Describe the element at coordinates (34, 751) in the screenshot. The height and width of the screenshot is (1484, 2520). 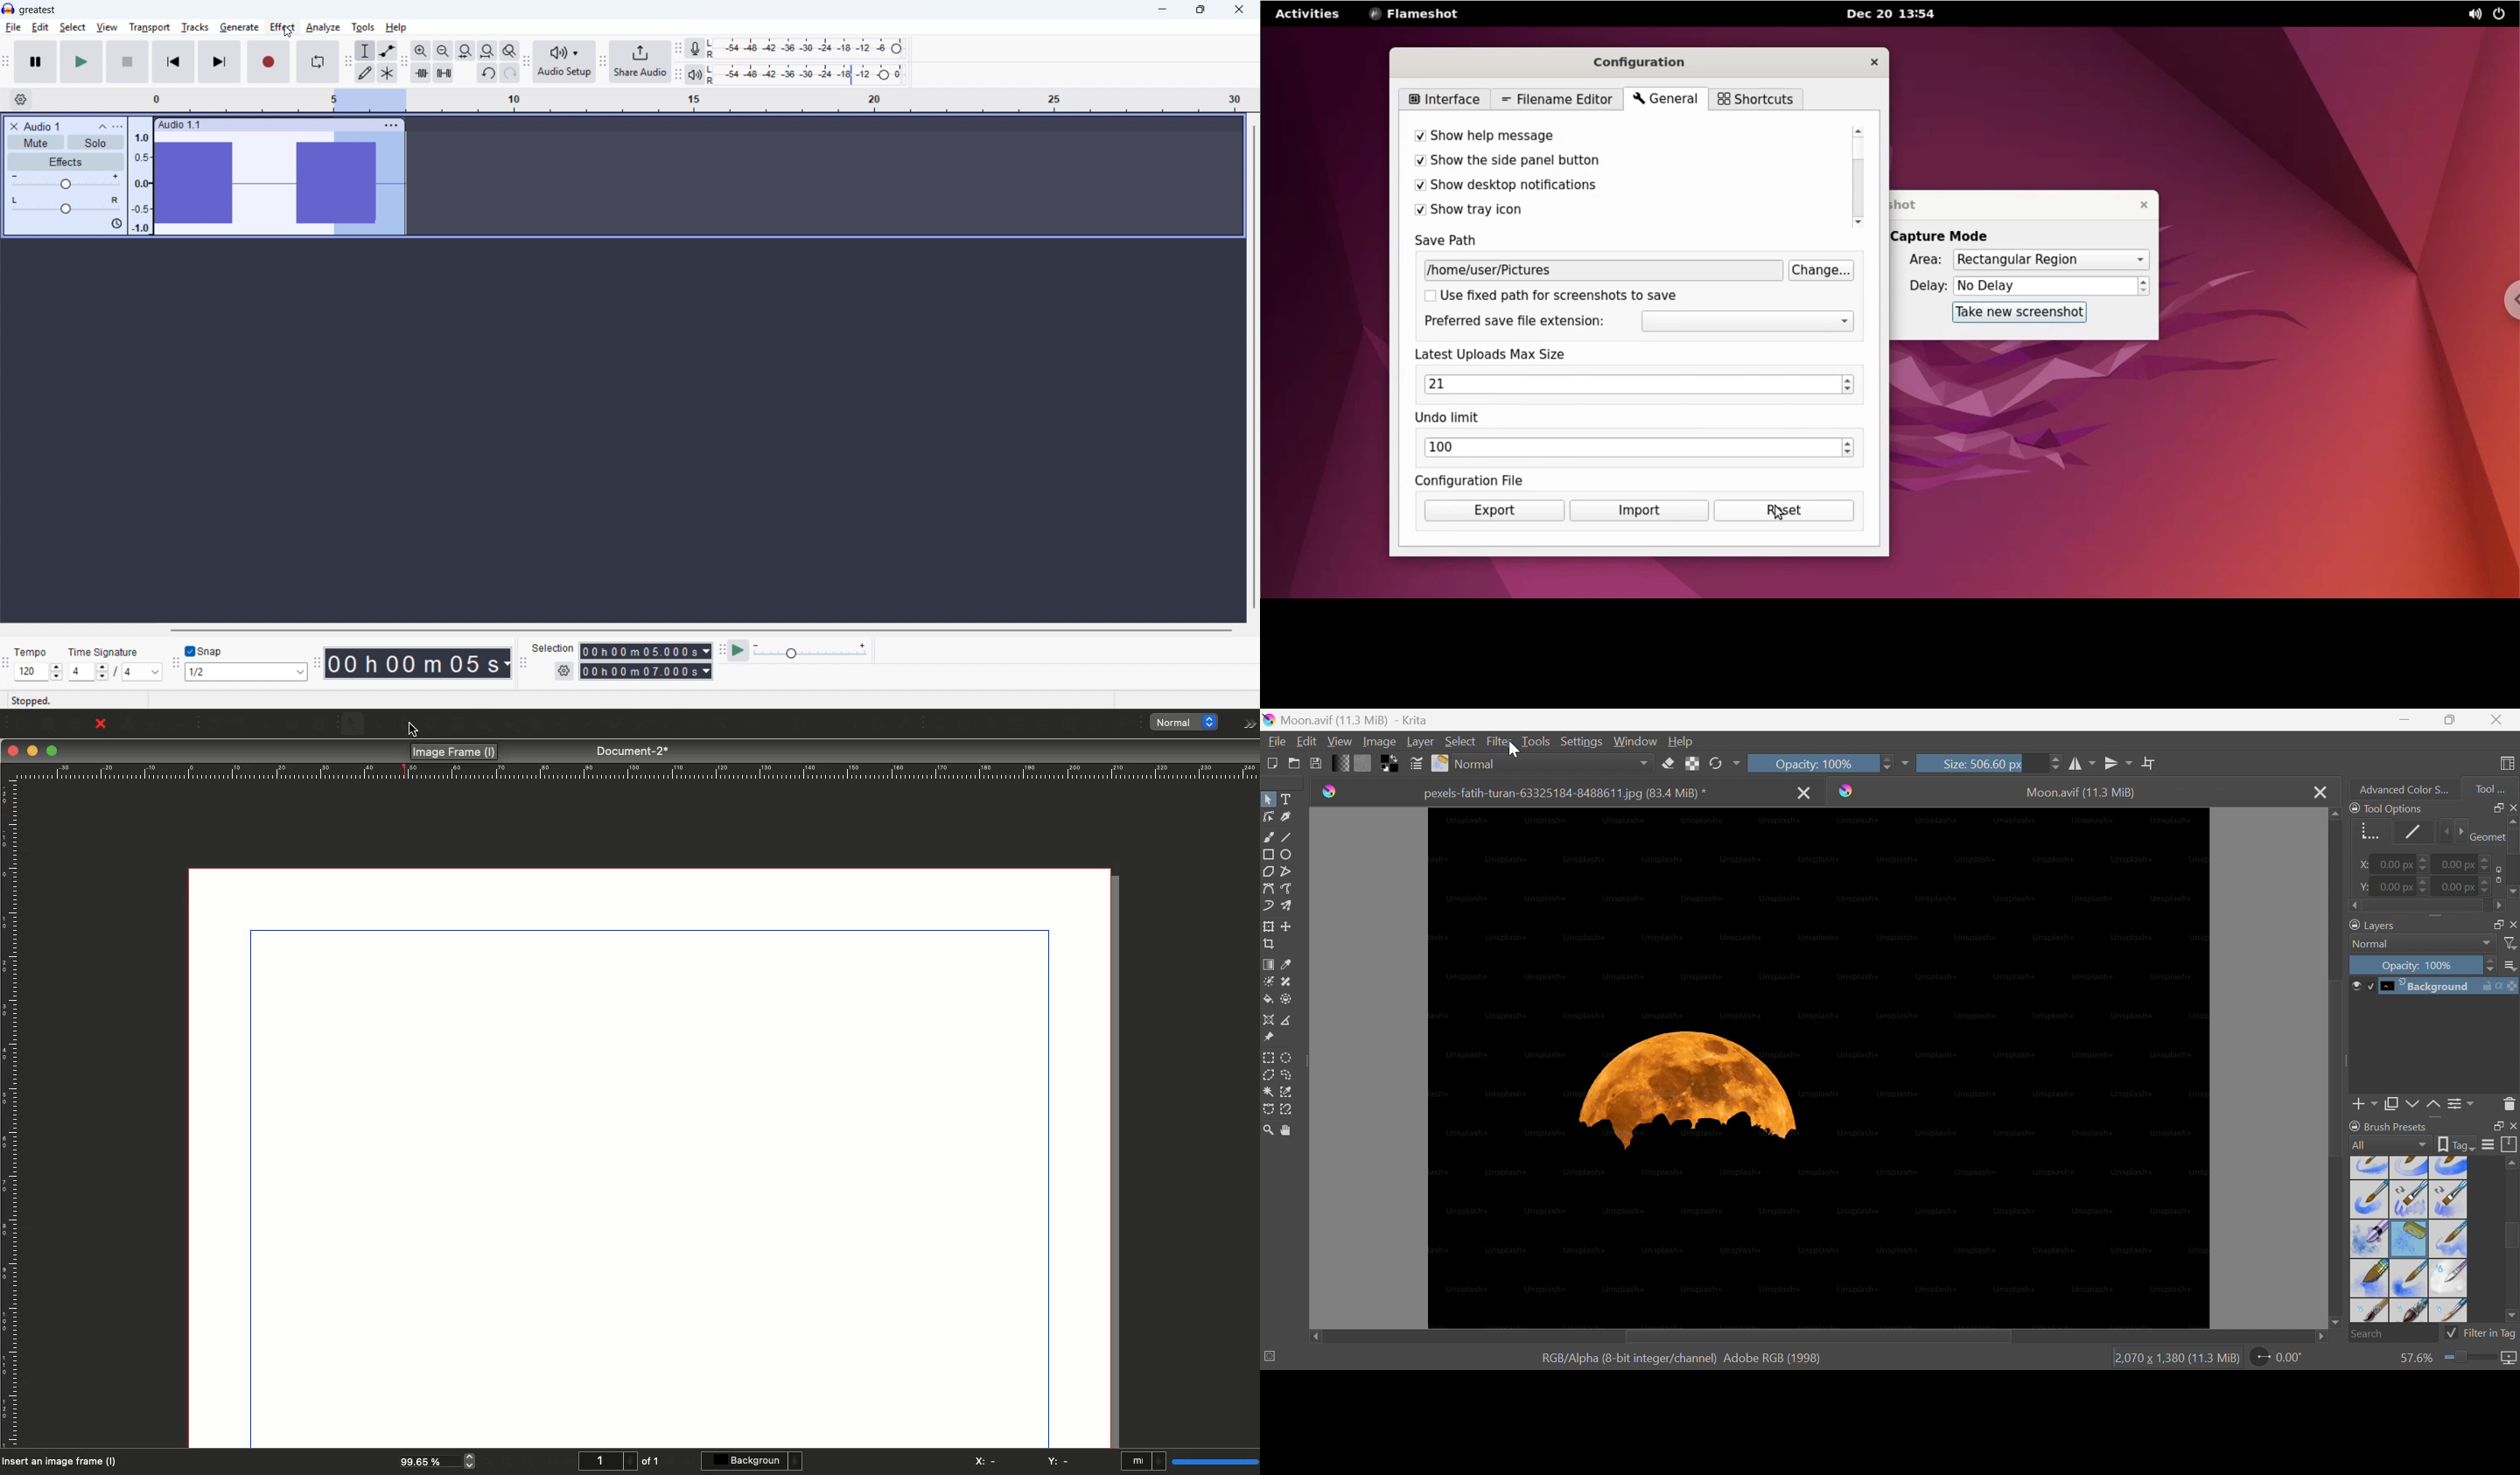
I see `Minimize` at that location.